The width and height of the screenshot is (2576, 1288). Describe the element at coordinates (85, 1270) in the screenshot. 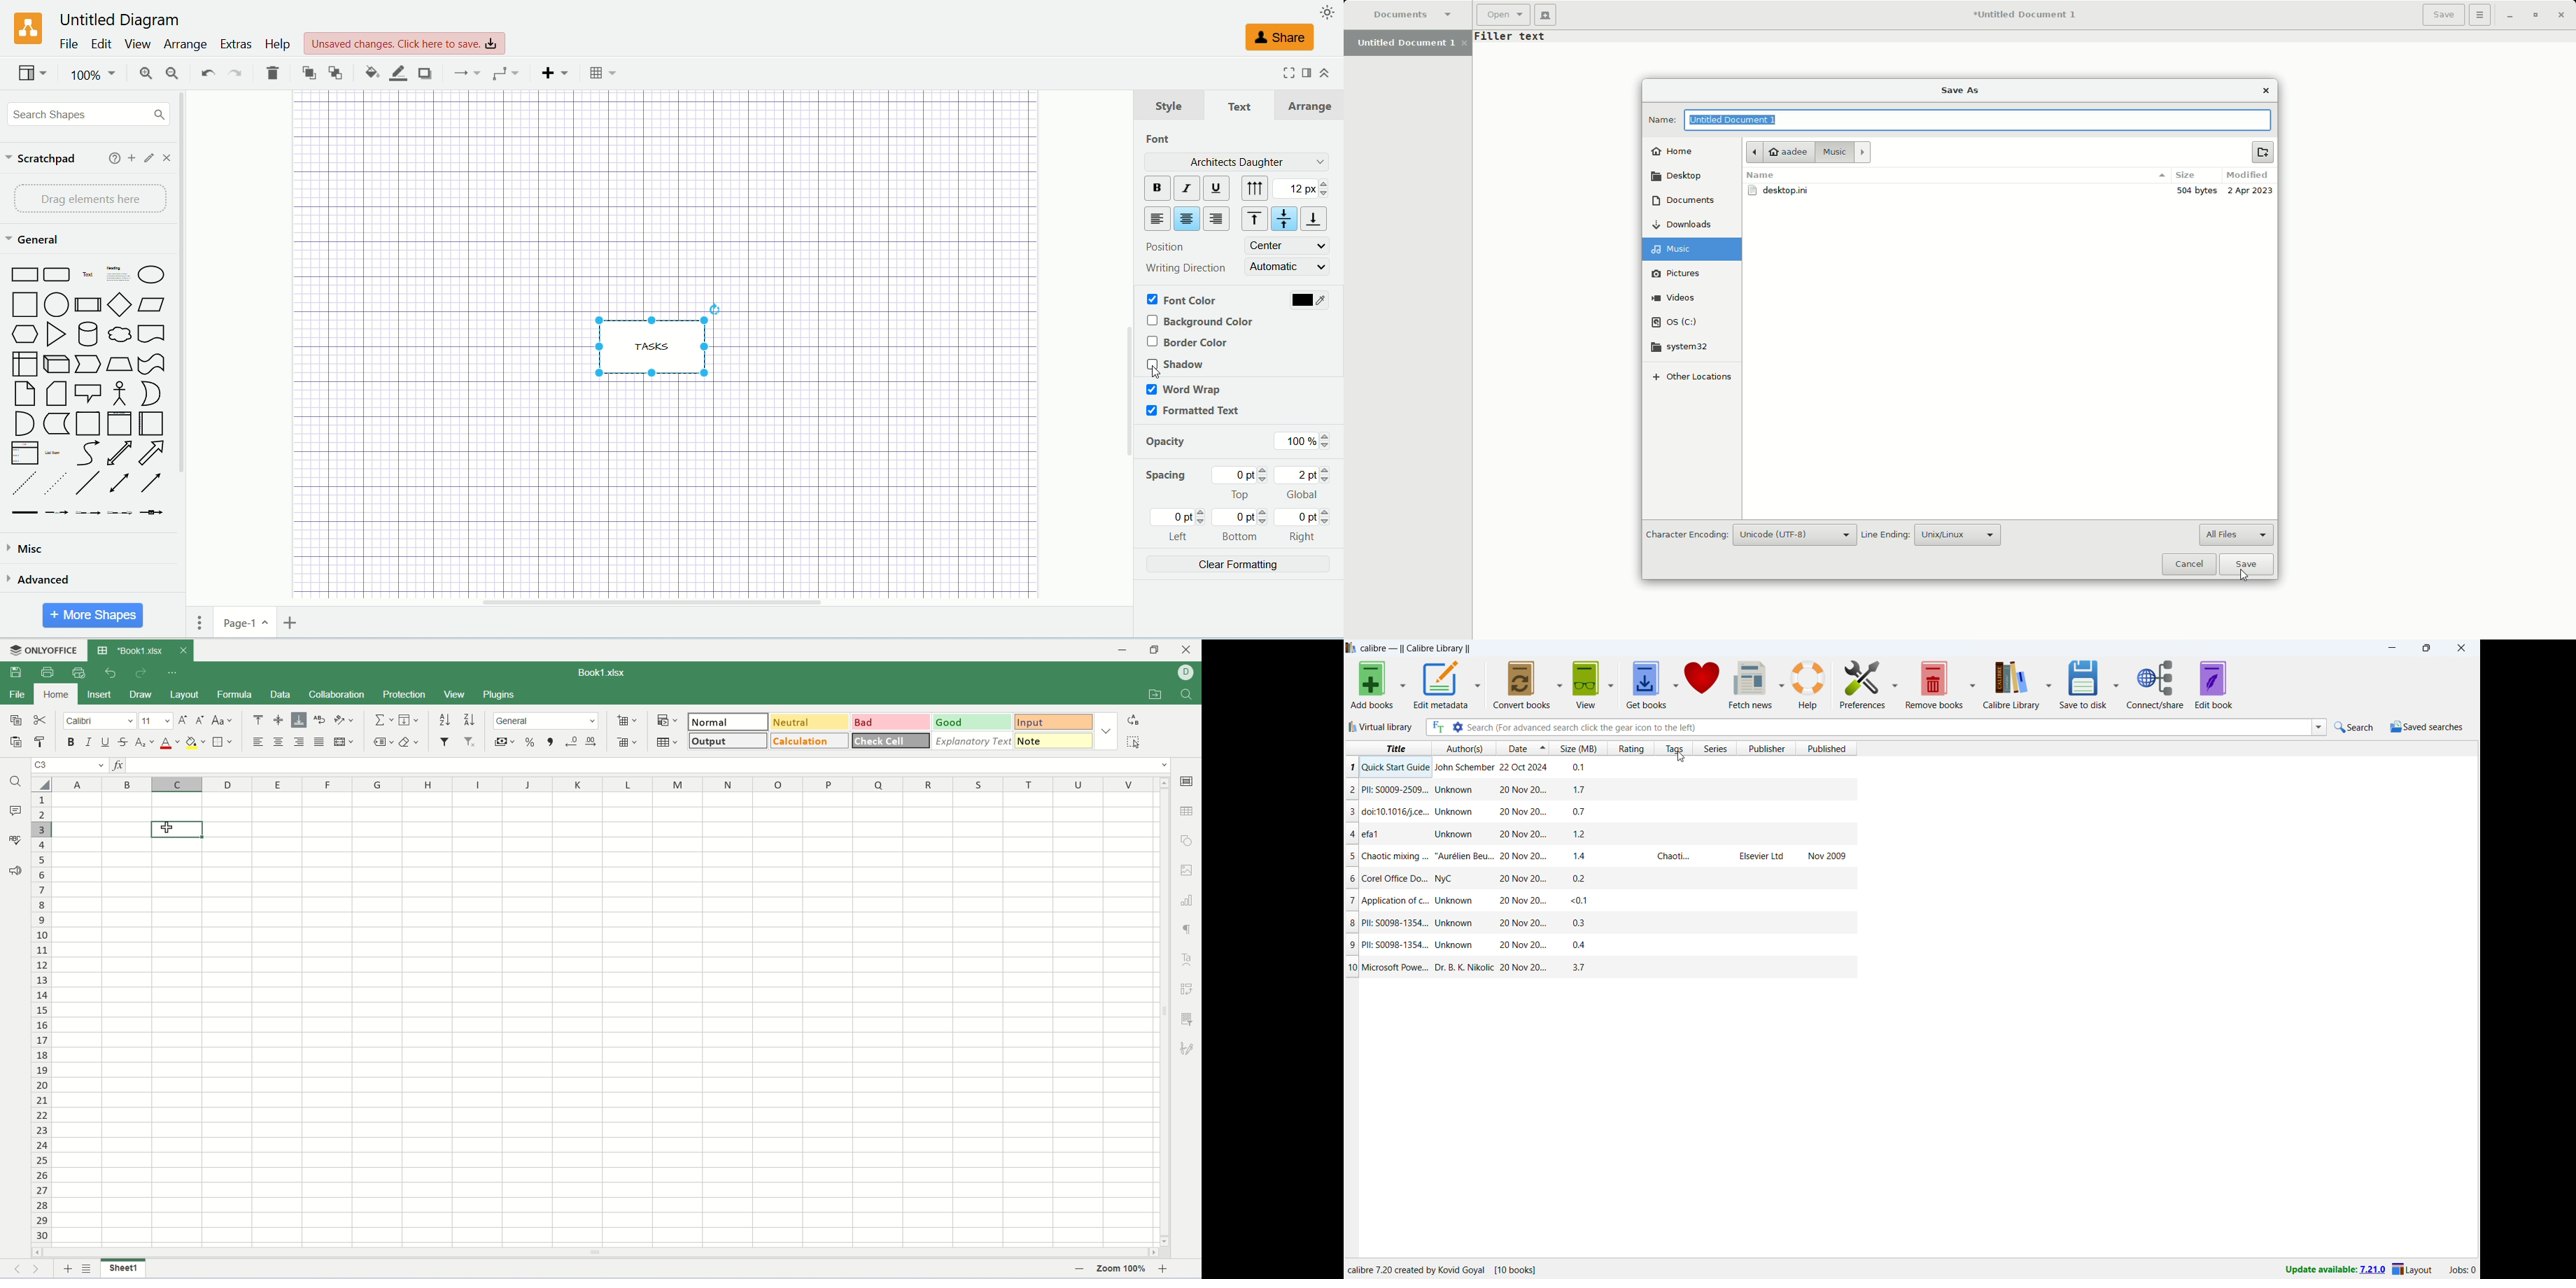

I see `list sheets` at that location.